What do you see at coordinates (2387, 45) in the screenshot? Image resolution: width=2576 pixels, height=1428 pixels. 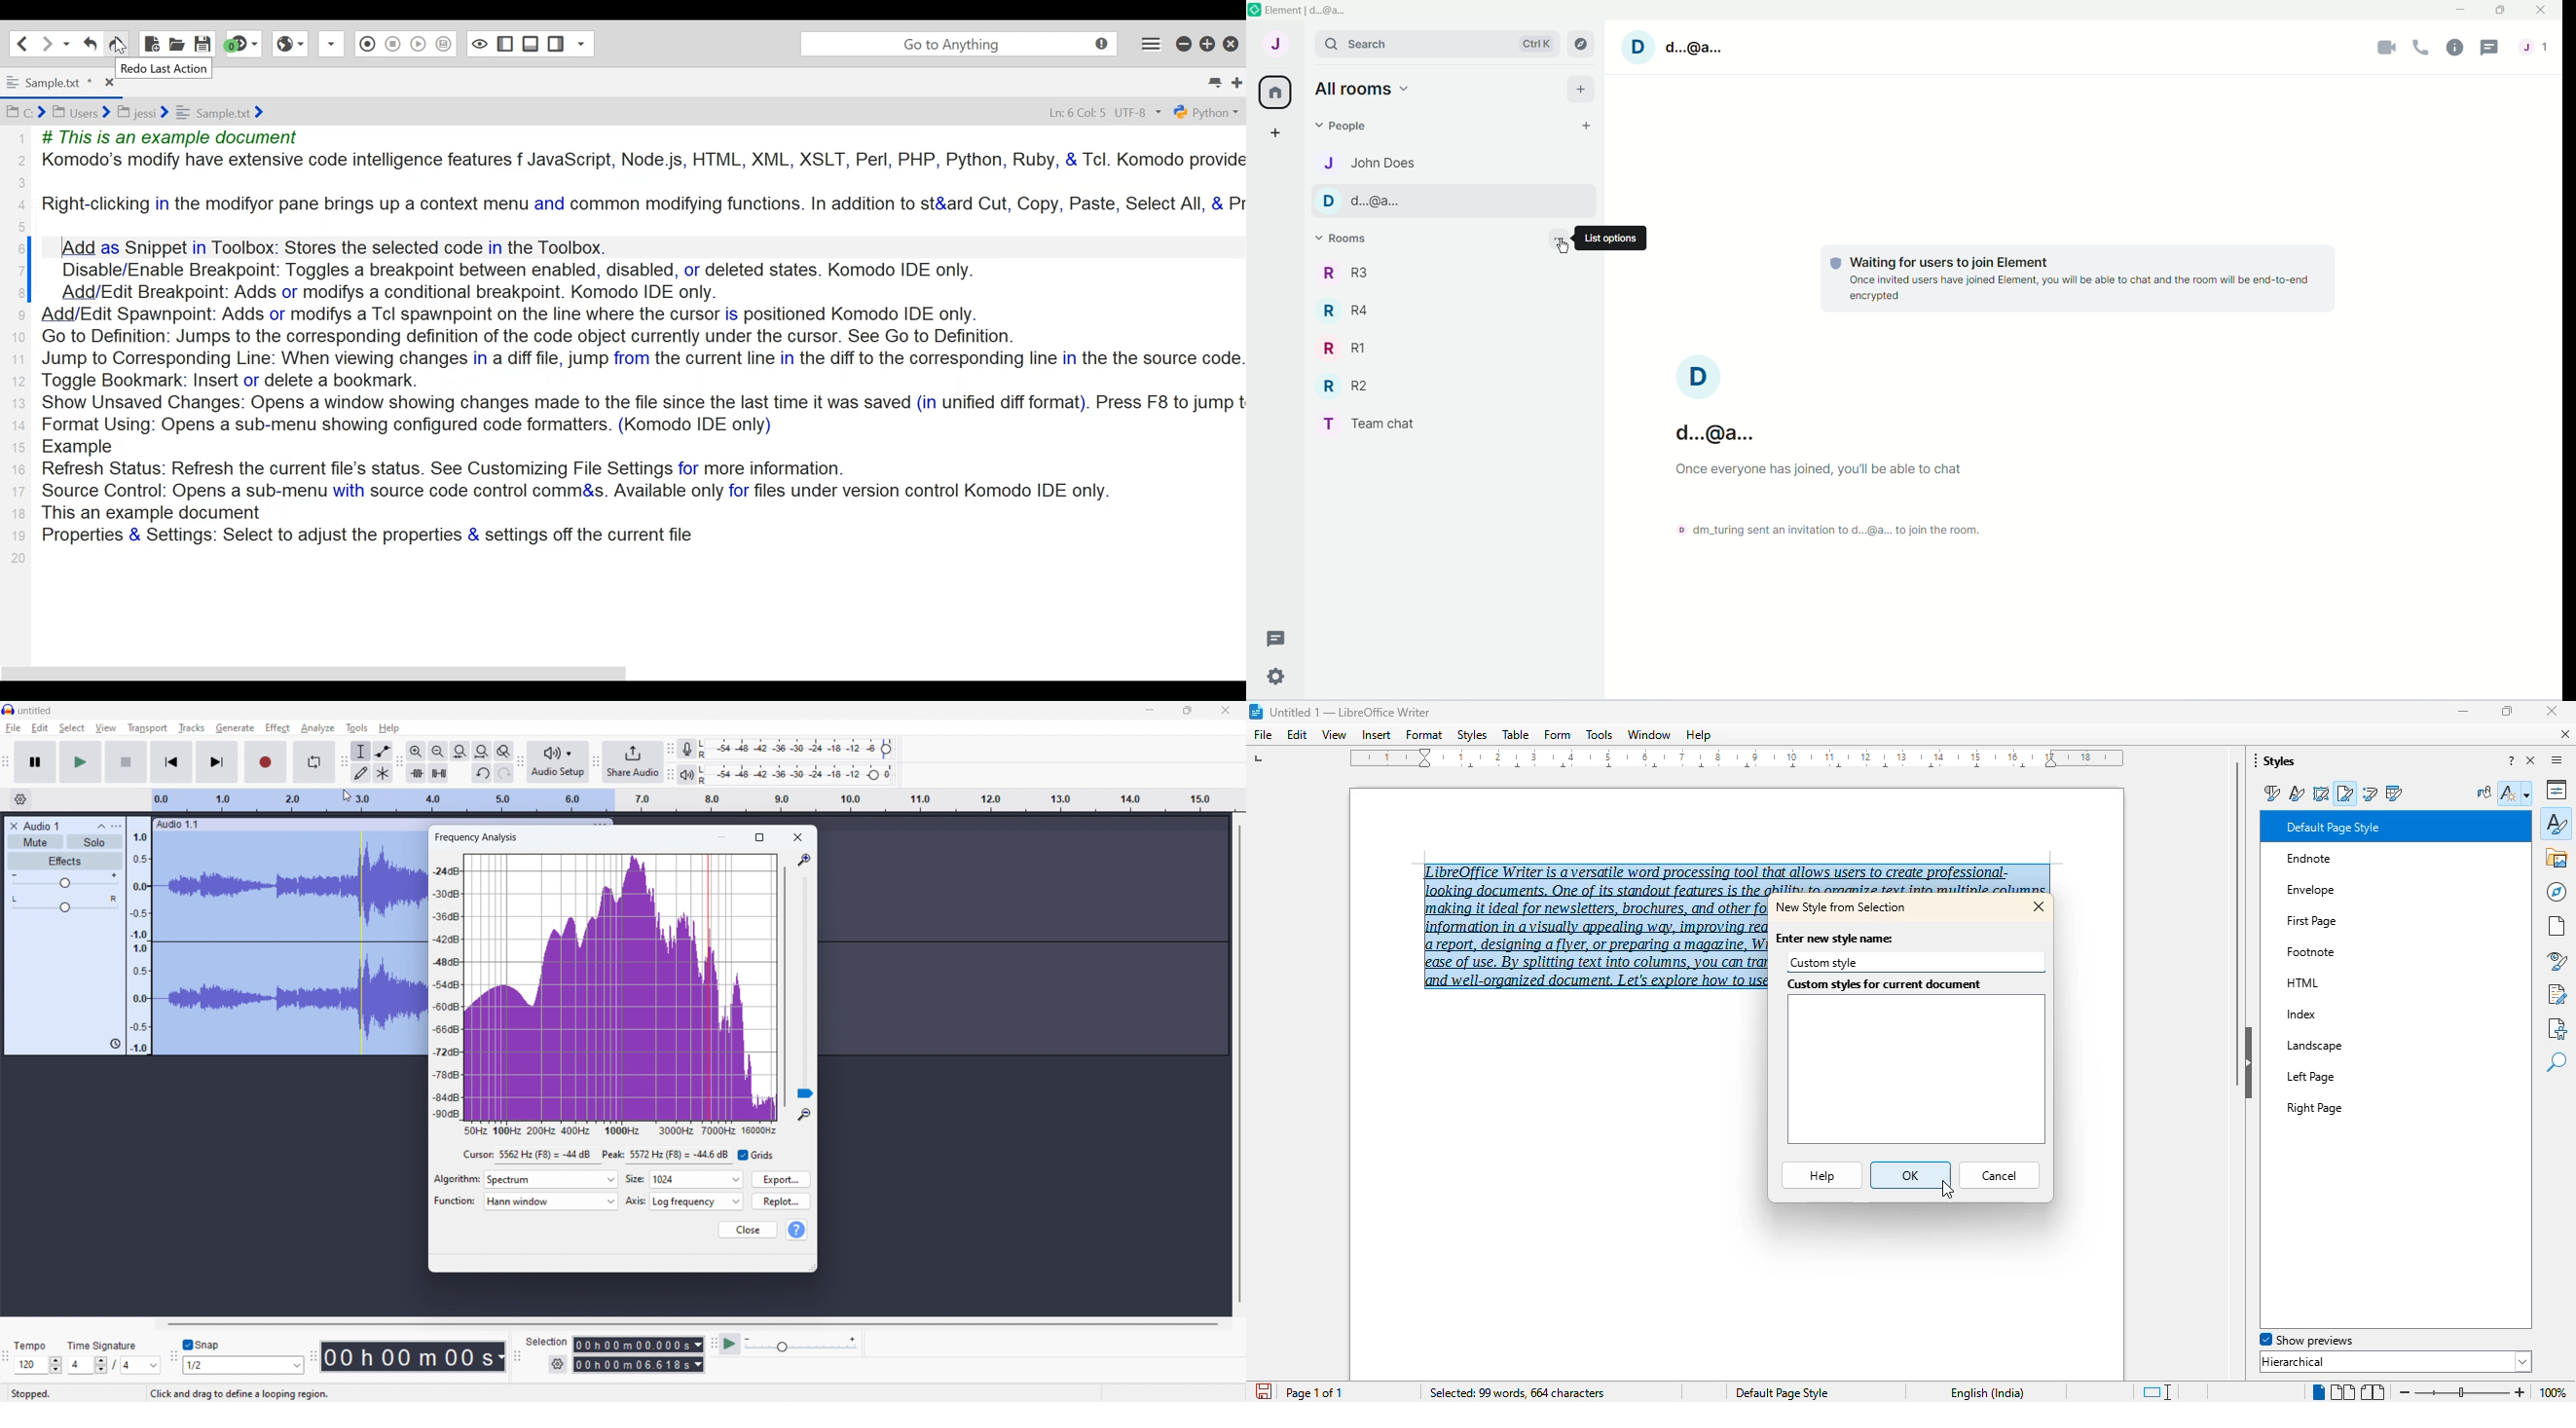 I see `Video Call` at bounding box center [2387, 45].